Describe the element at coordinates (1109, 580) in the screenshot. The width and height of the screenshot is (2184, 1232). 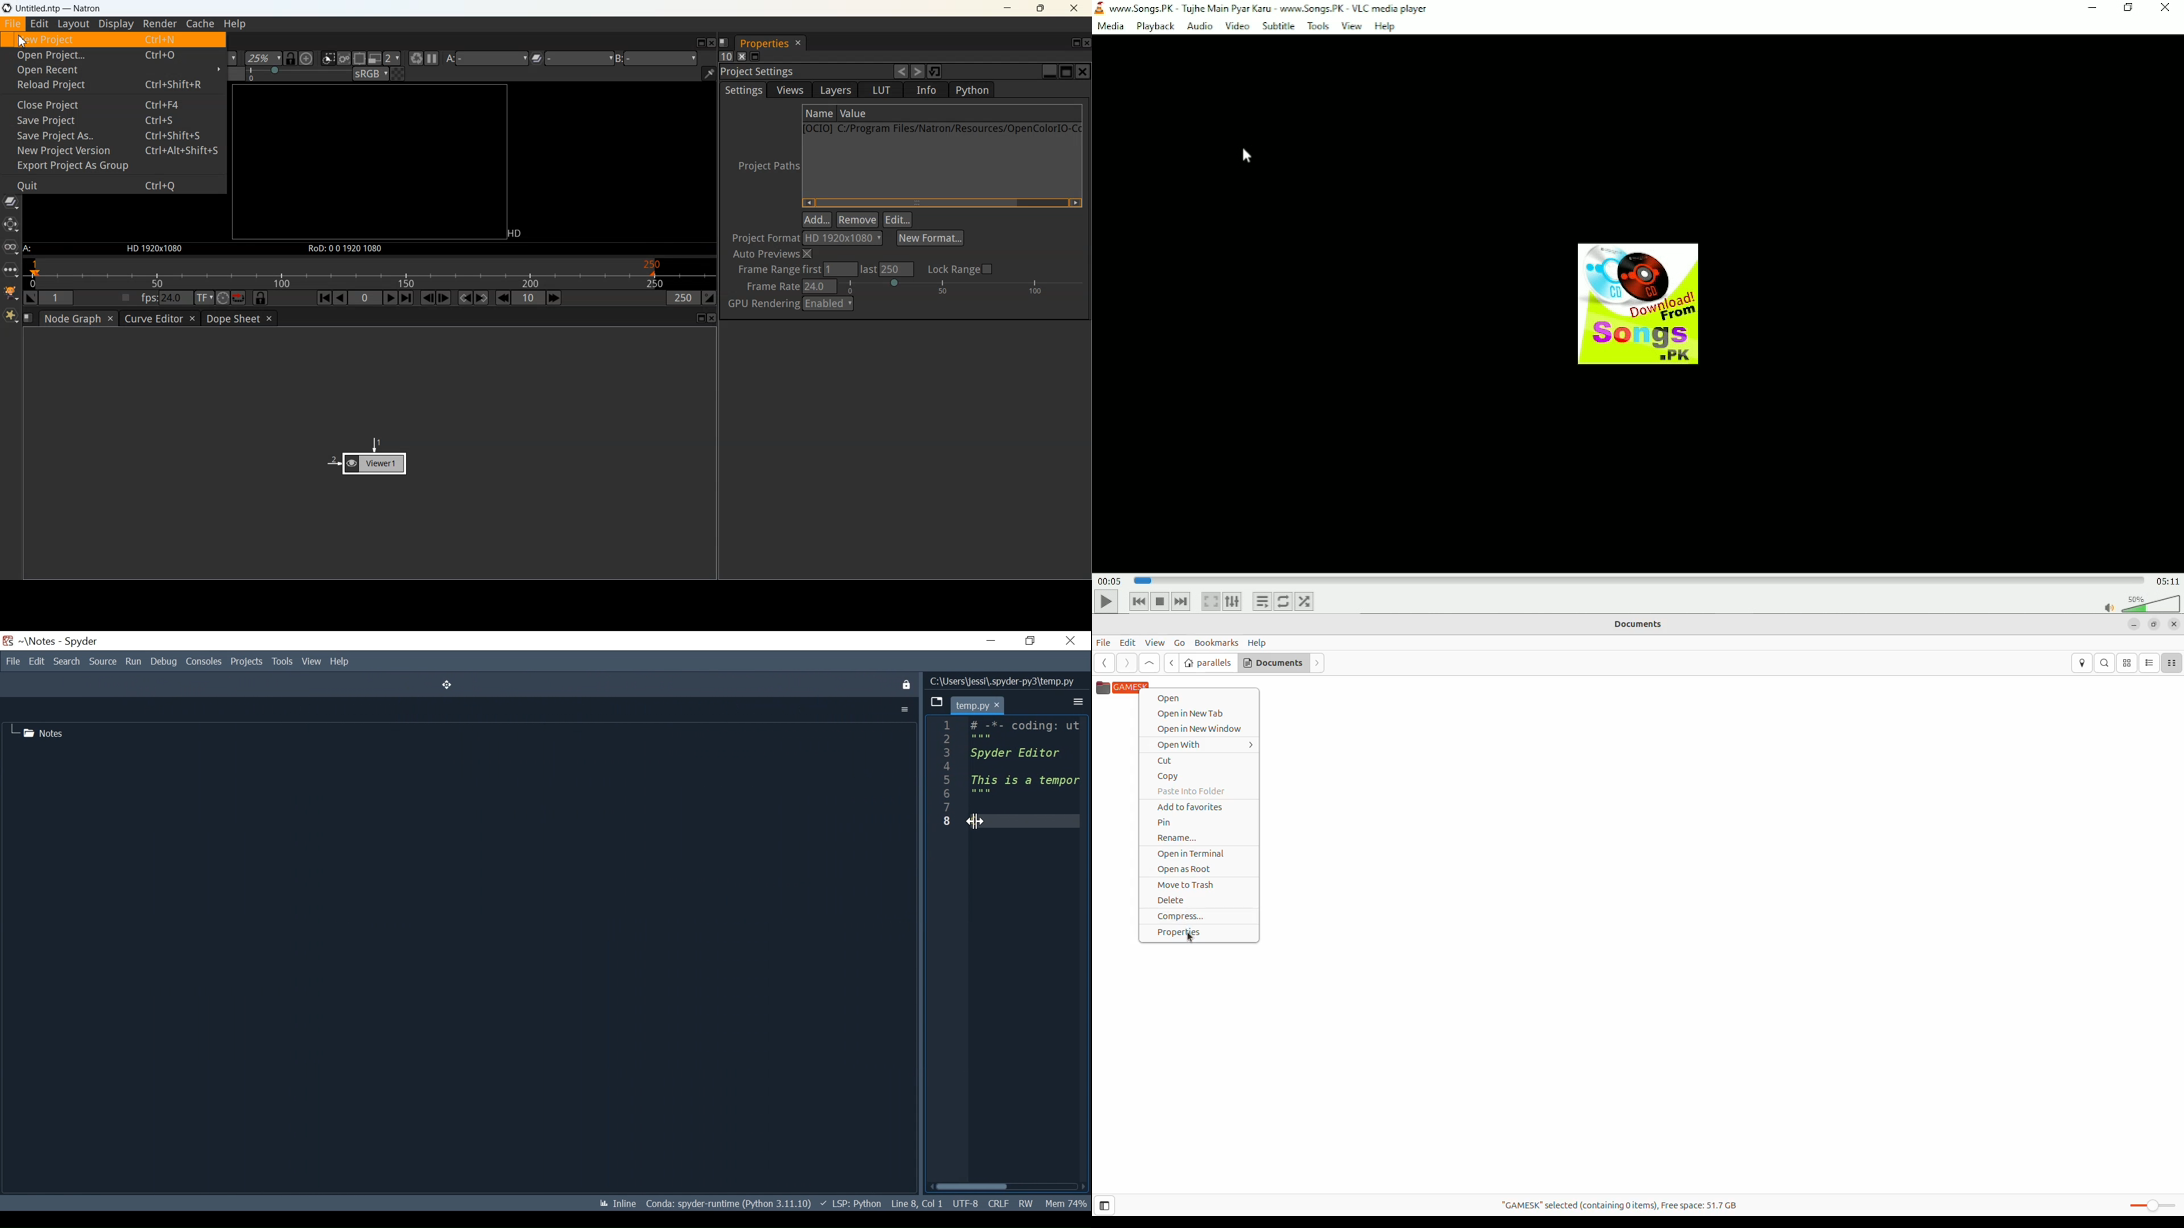
I see `Elapsed time` at that location.